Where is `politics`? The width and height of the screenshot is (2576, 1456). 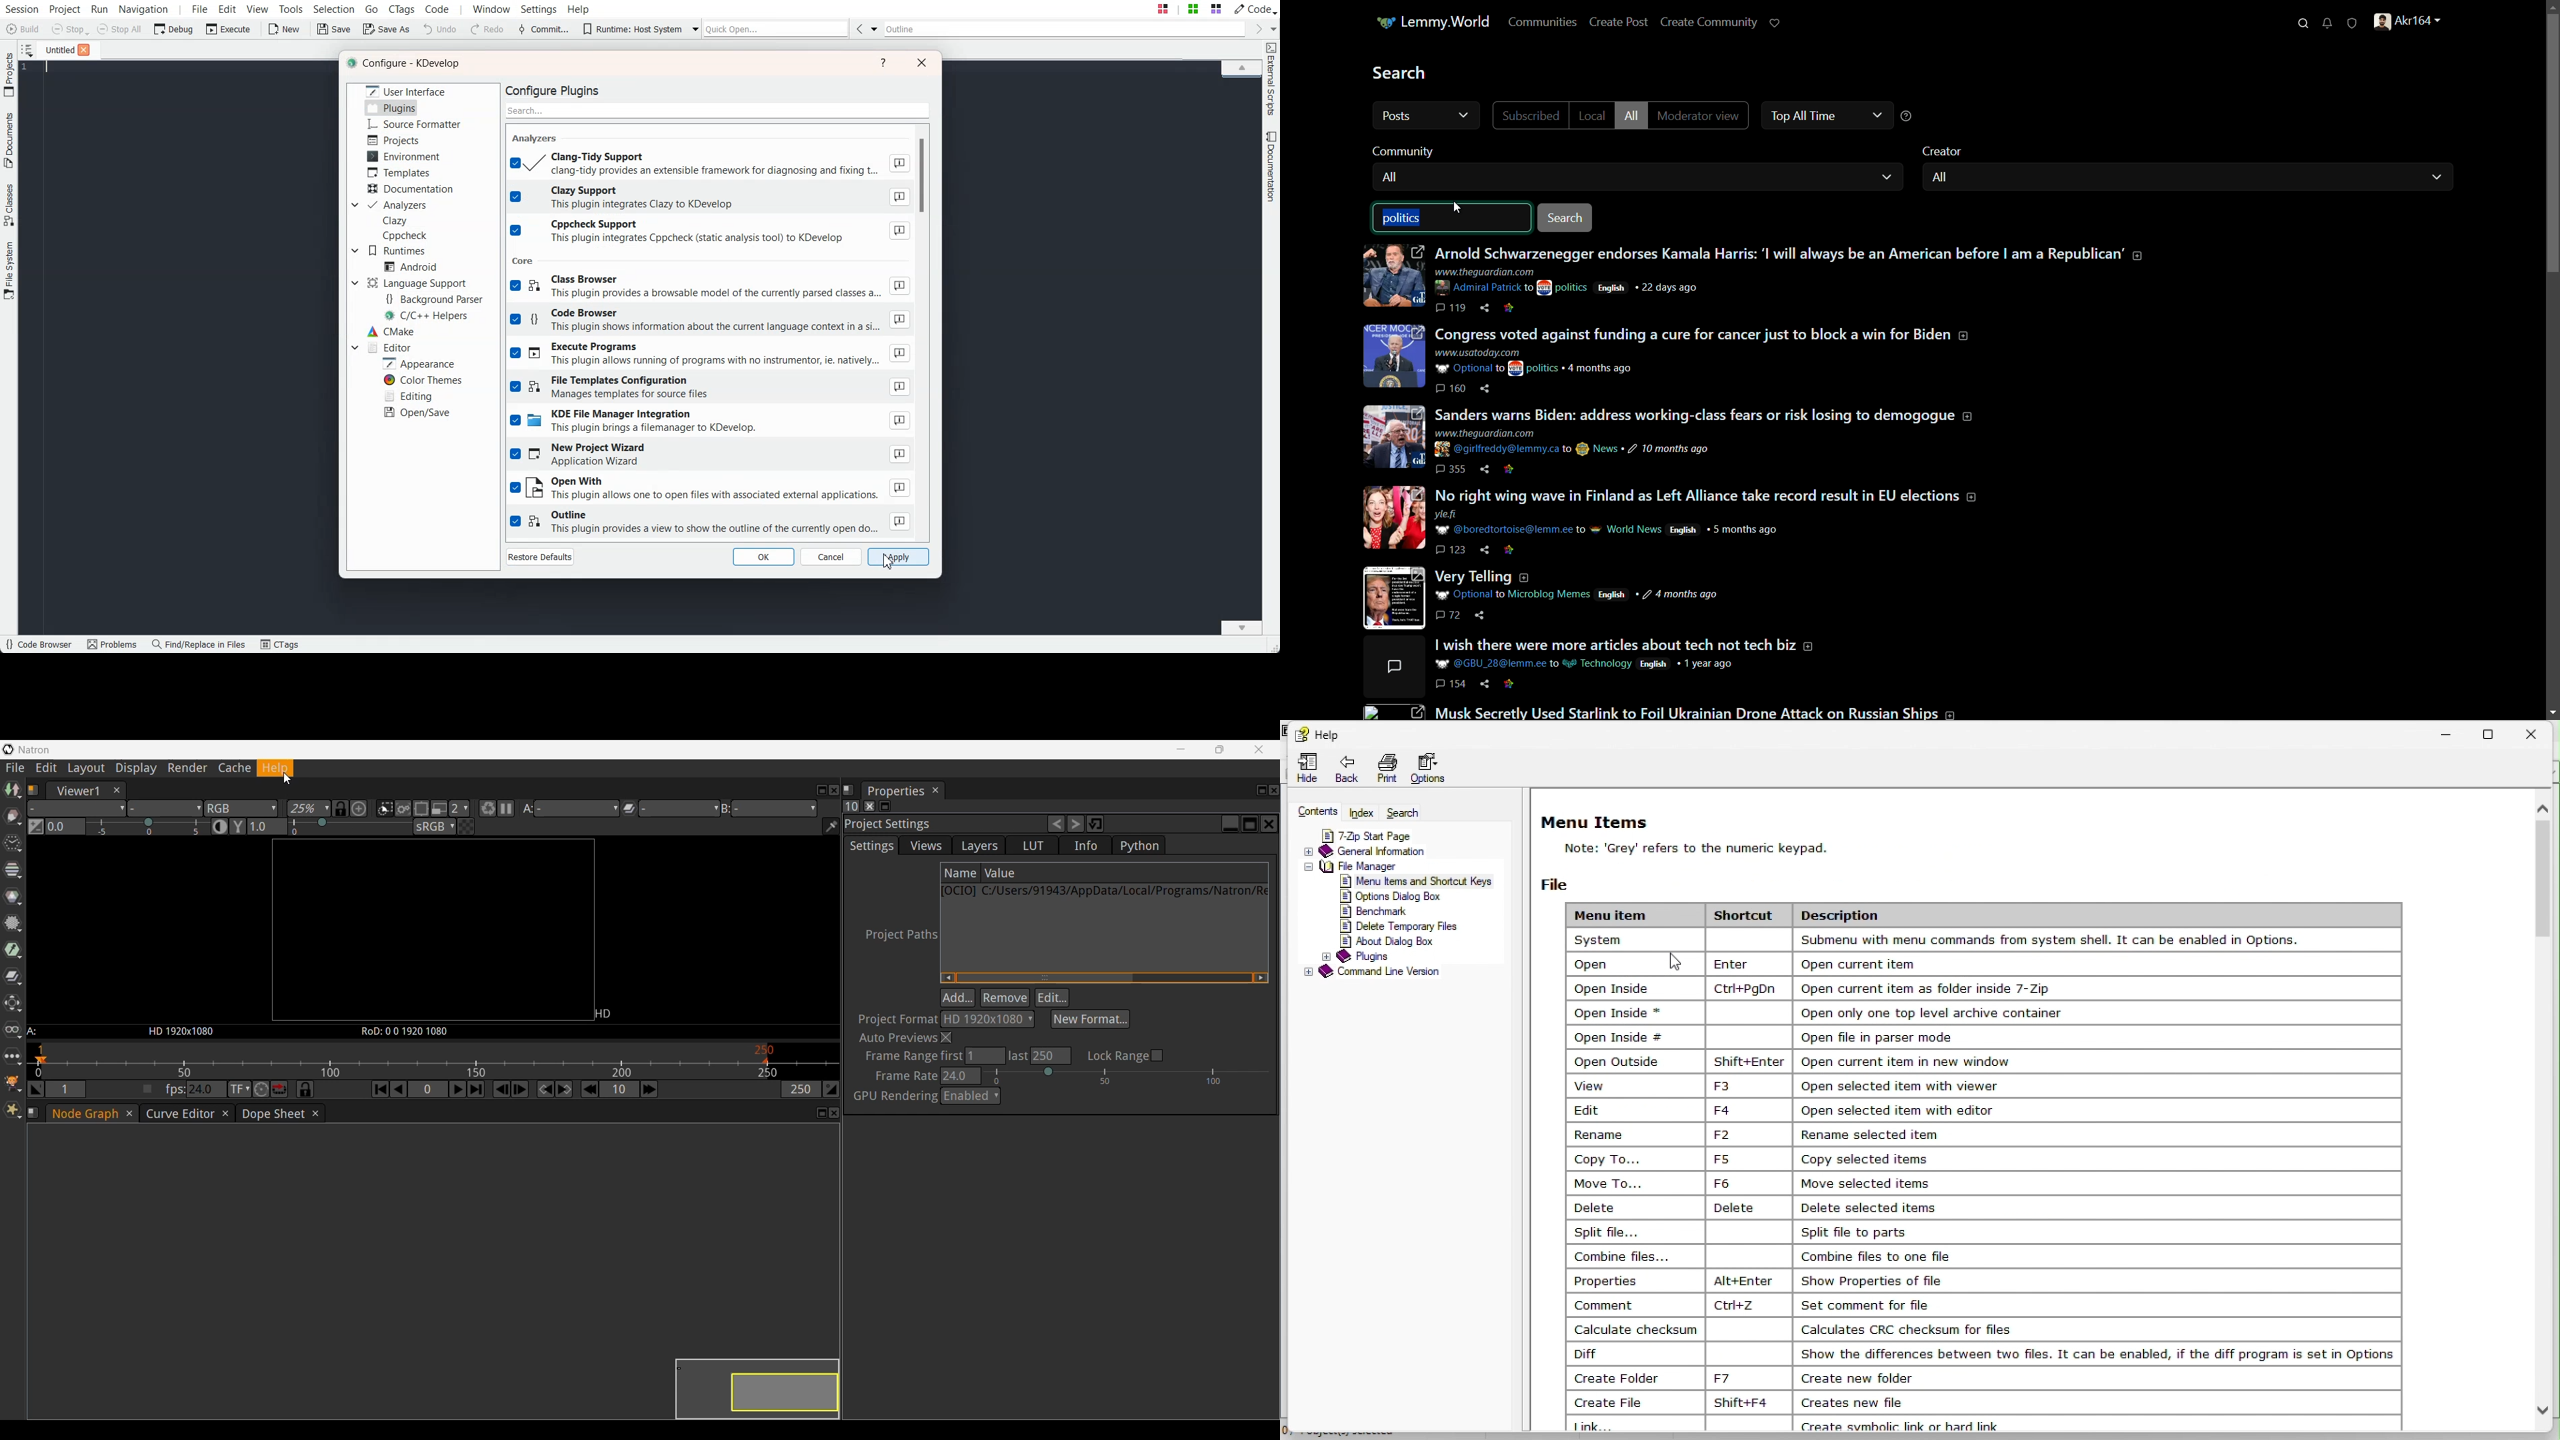 politics is located at coordinates (1403, 217).